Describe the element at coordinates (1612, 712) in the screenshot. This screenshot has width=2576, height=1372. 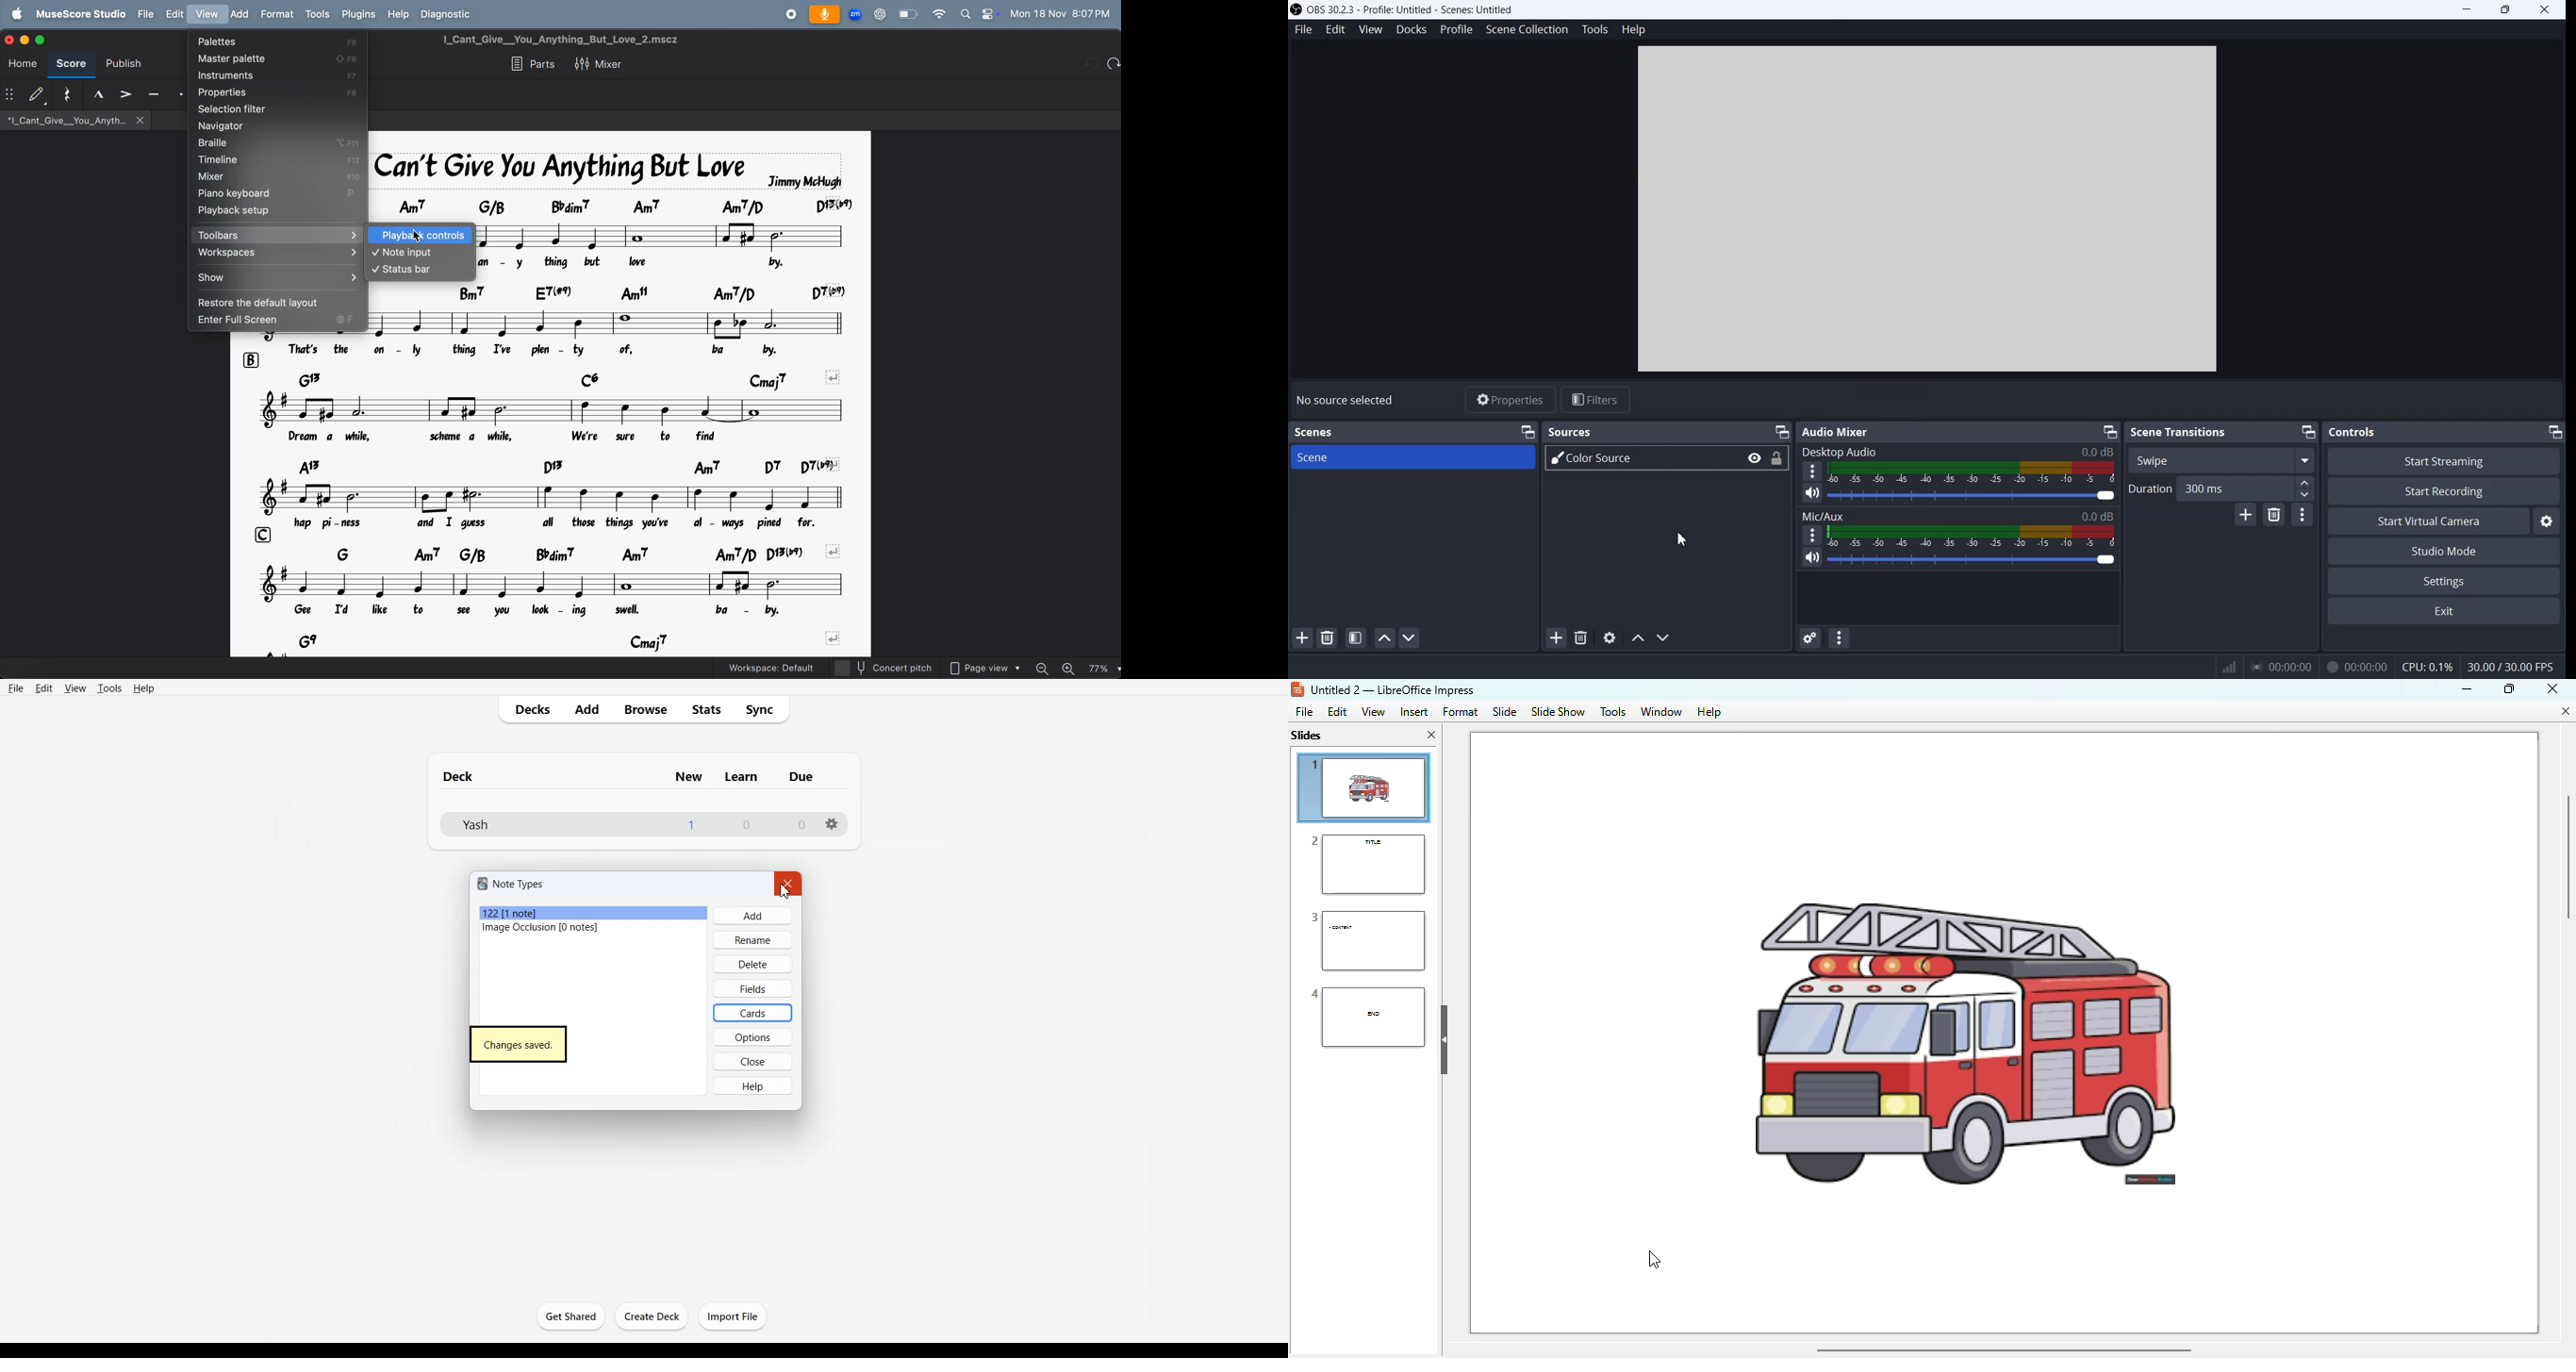
I see `tools` at that location.